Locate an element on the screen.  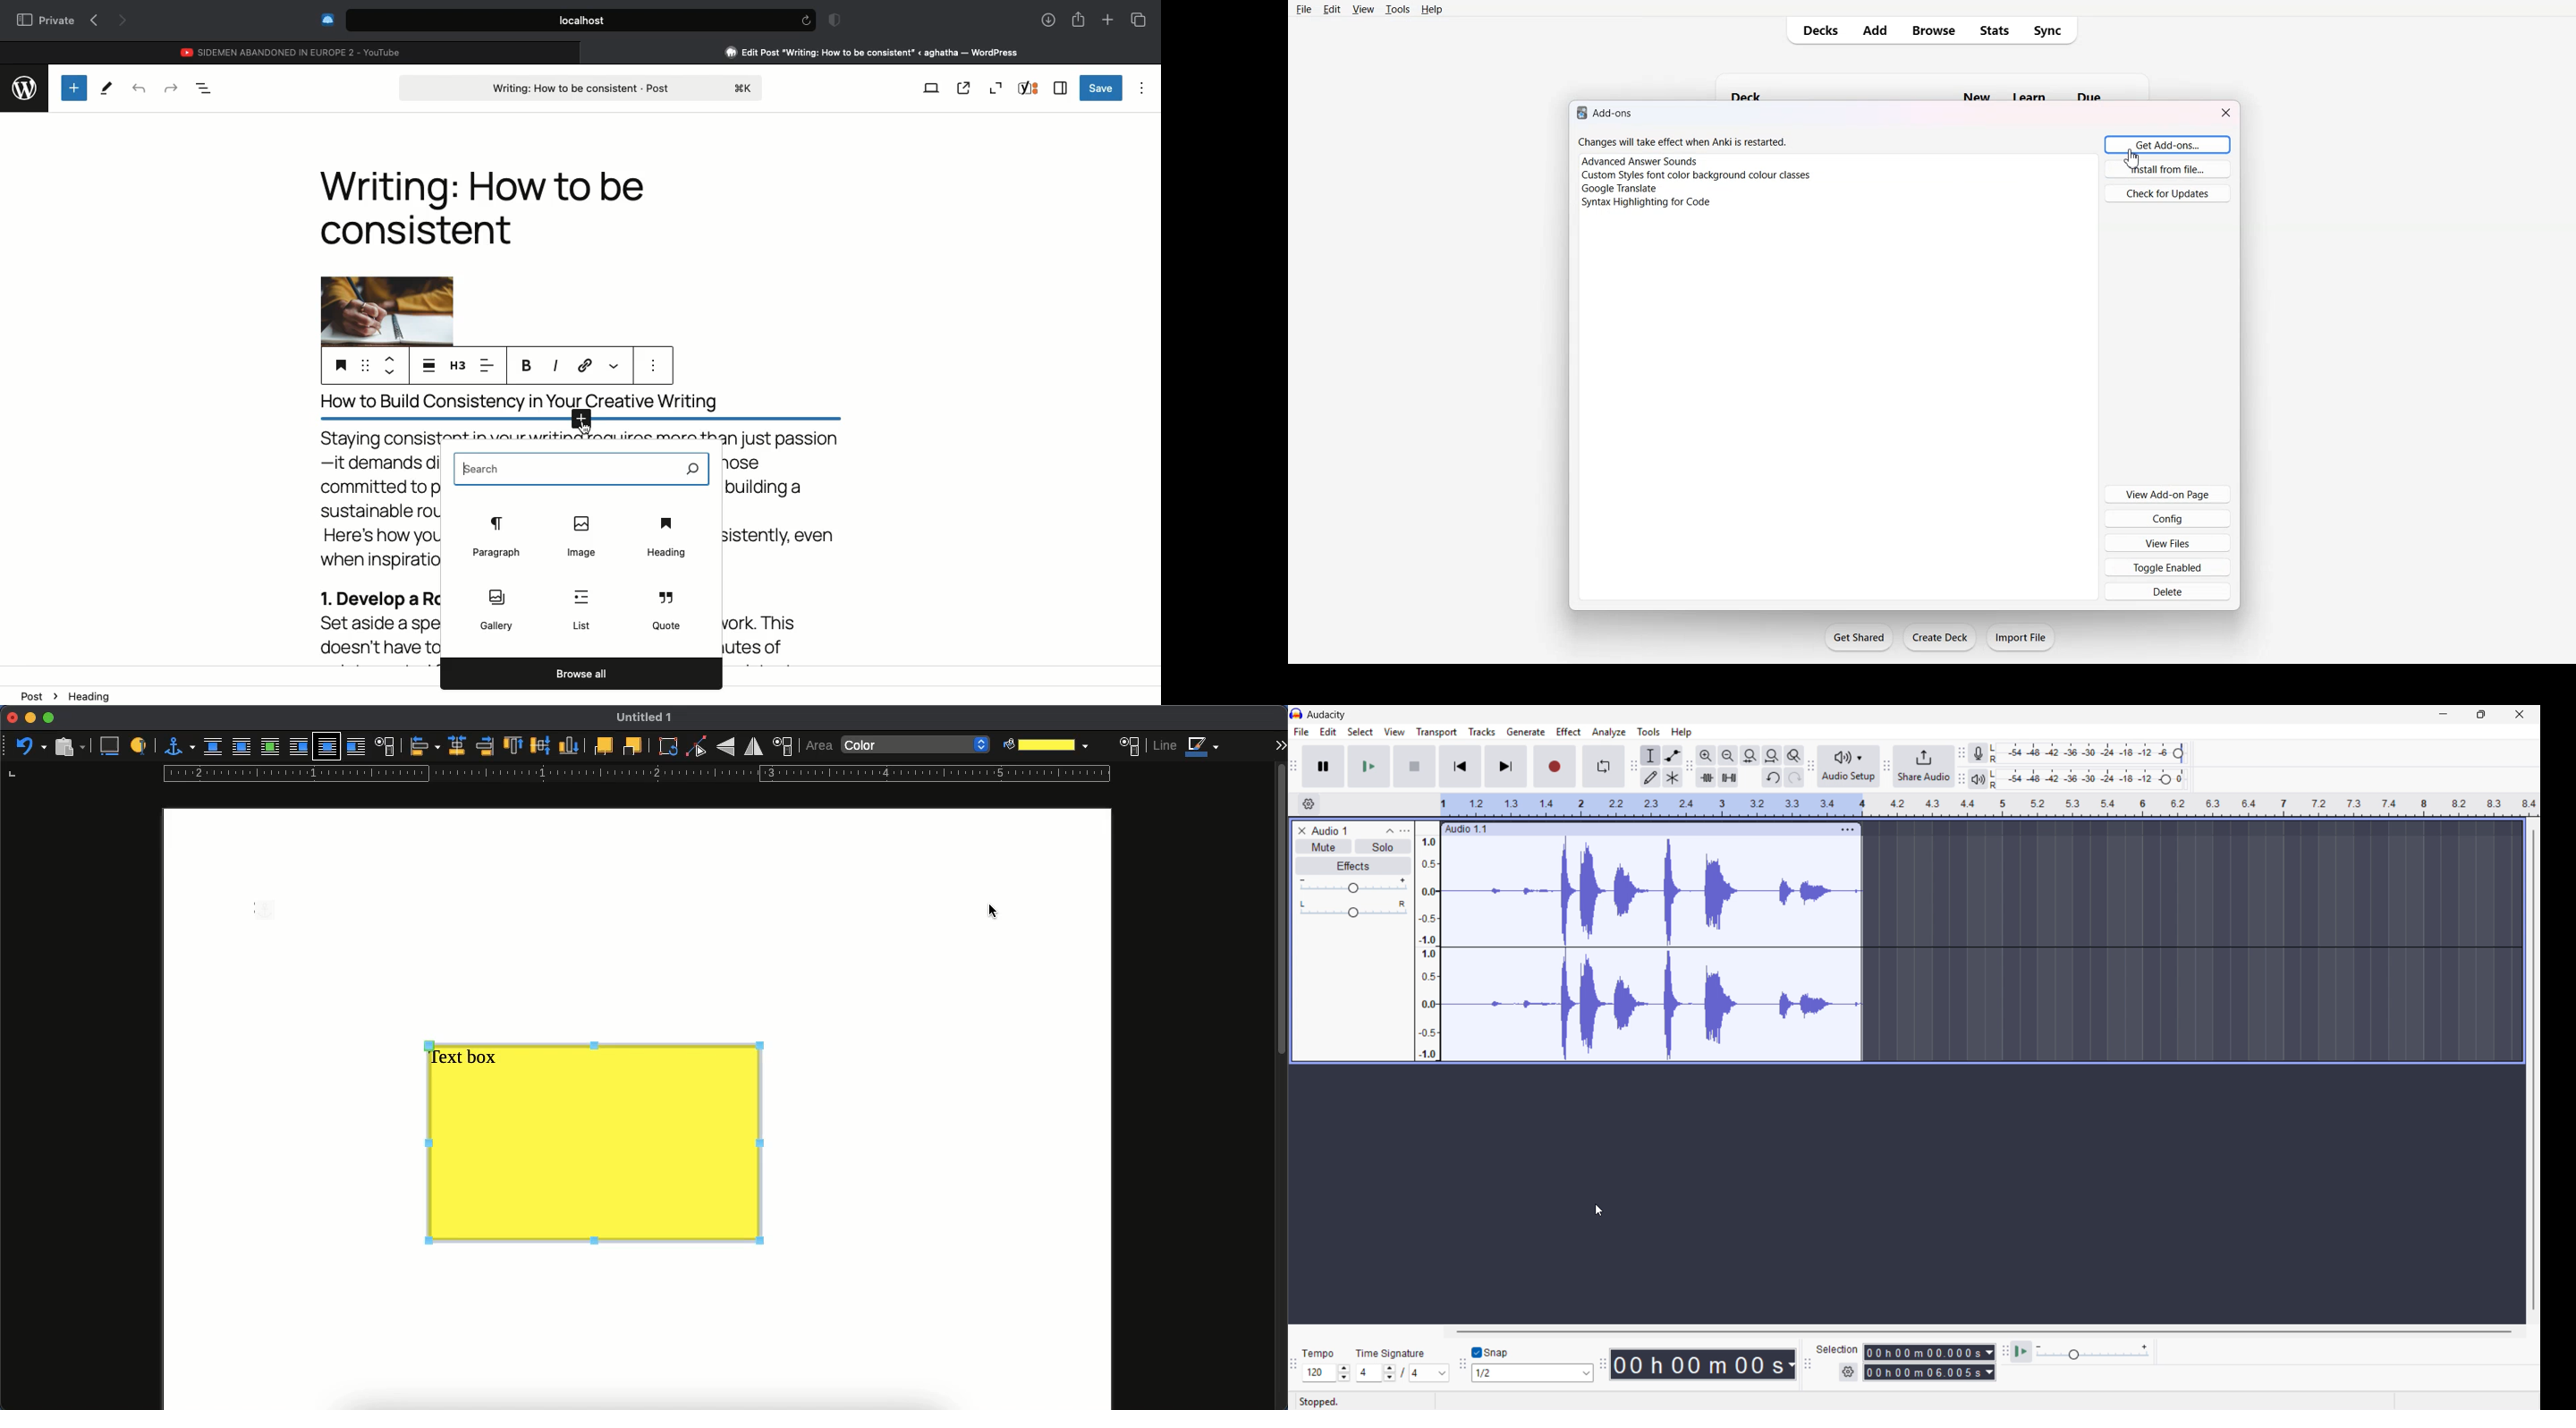
View post is located at coordinates (964, 87).